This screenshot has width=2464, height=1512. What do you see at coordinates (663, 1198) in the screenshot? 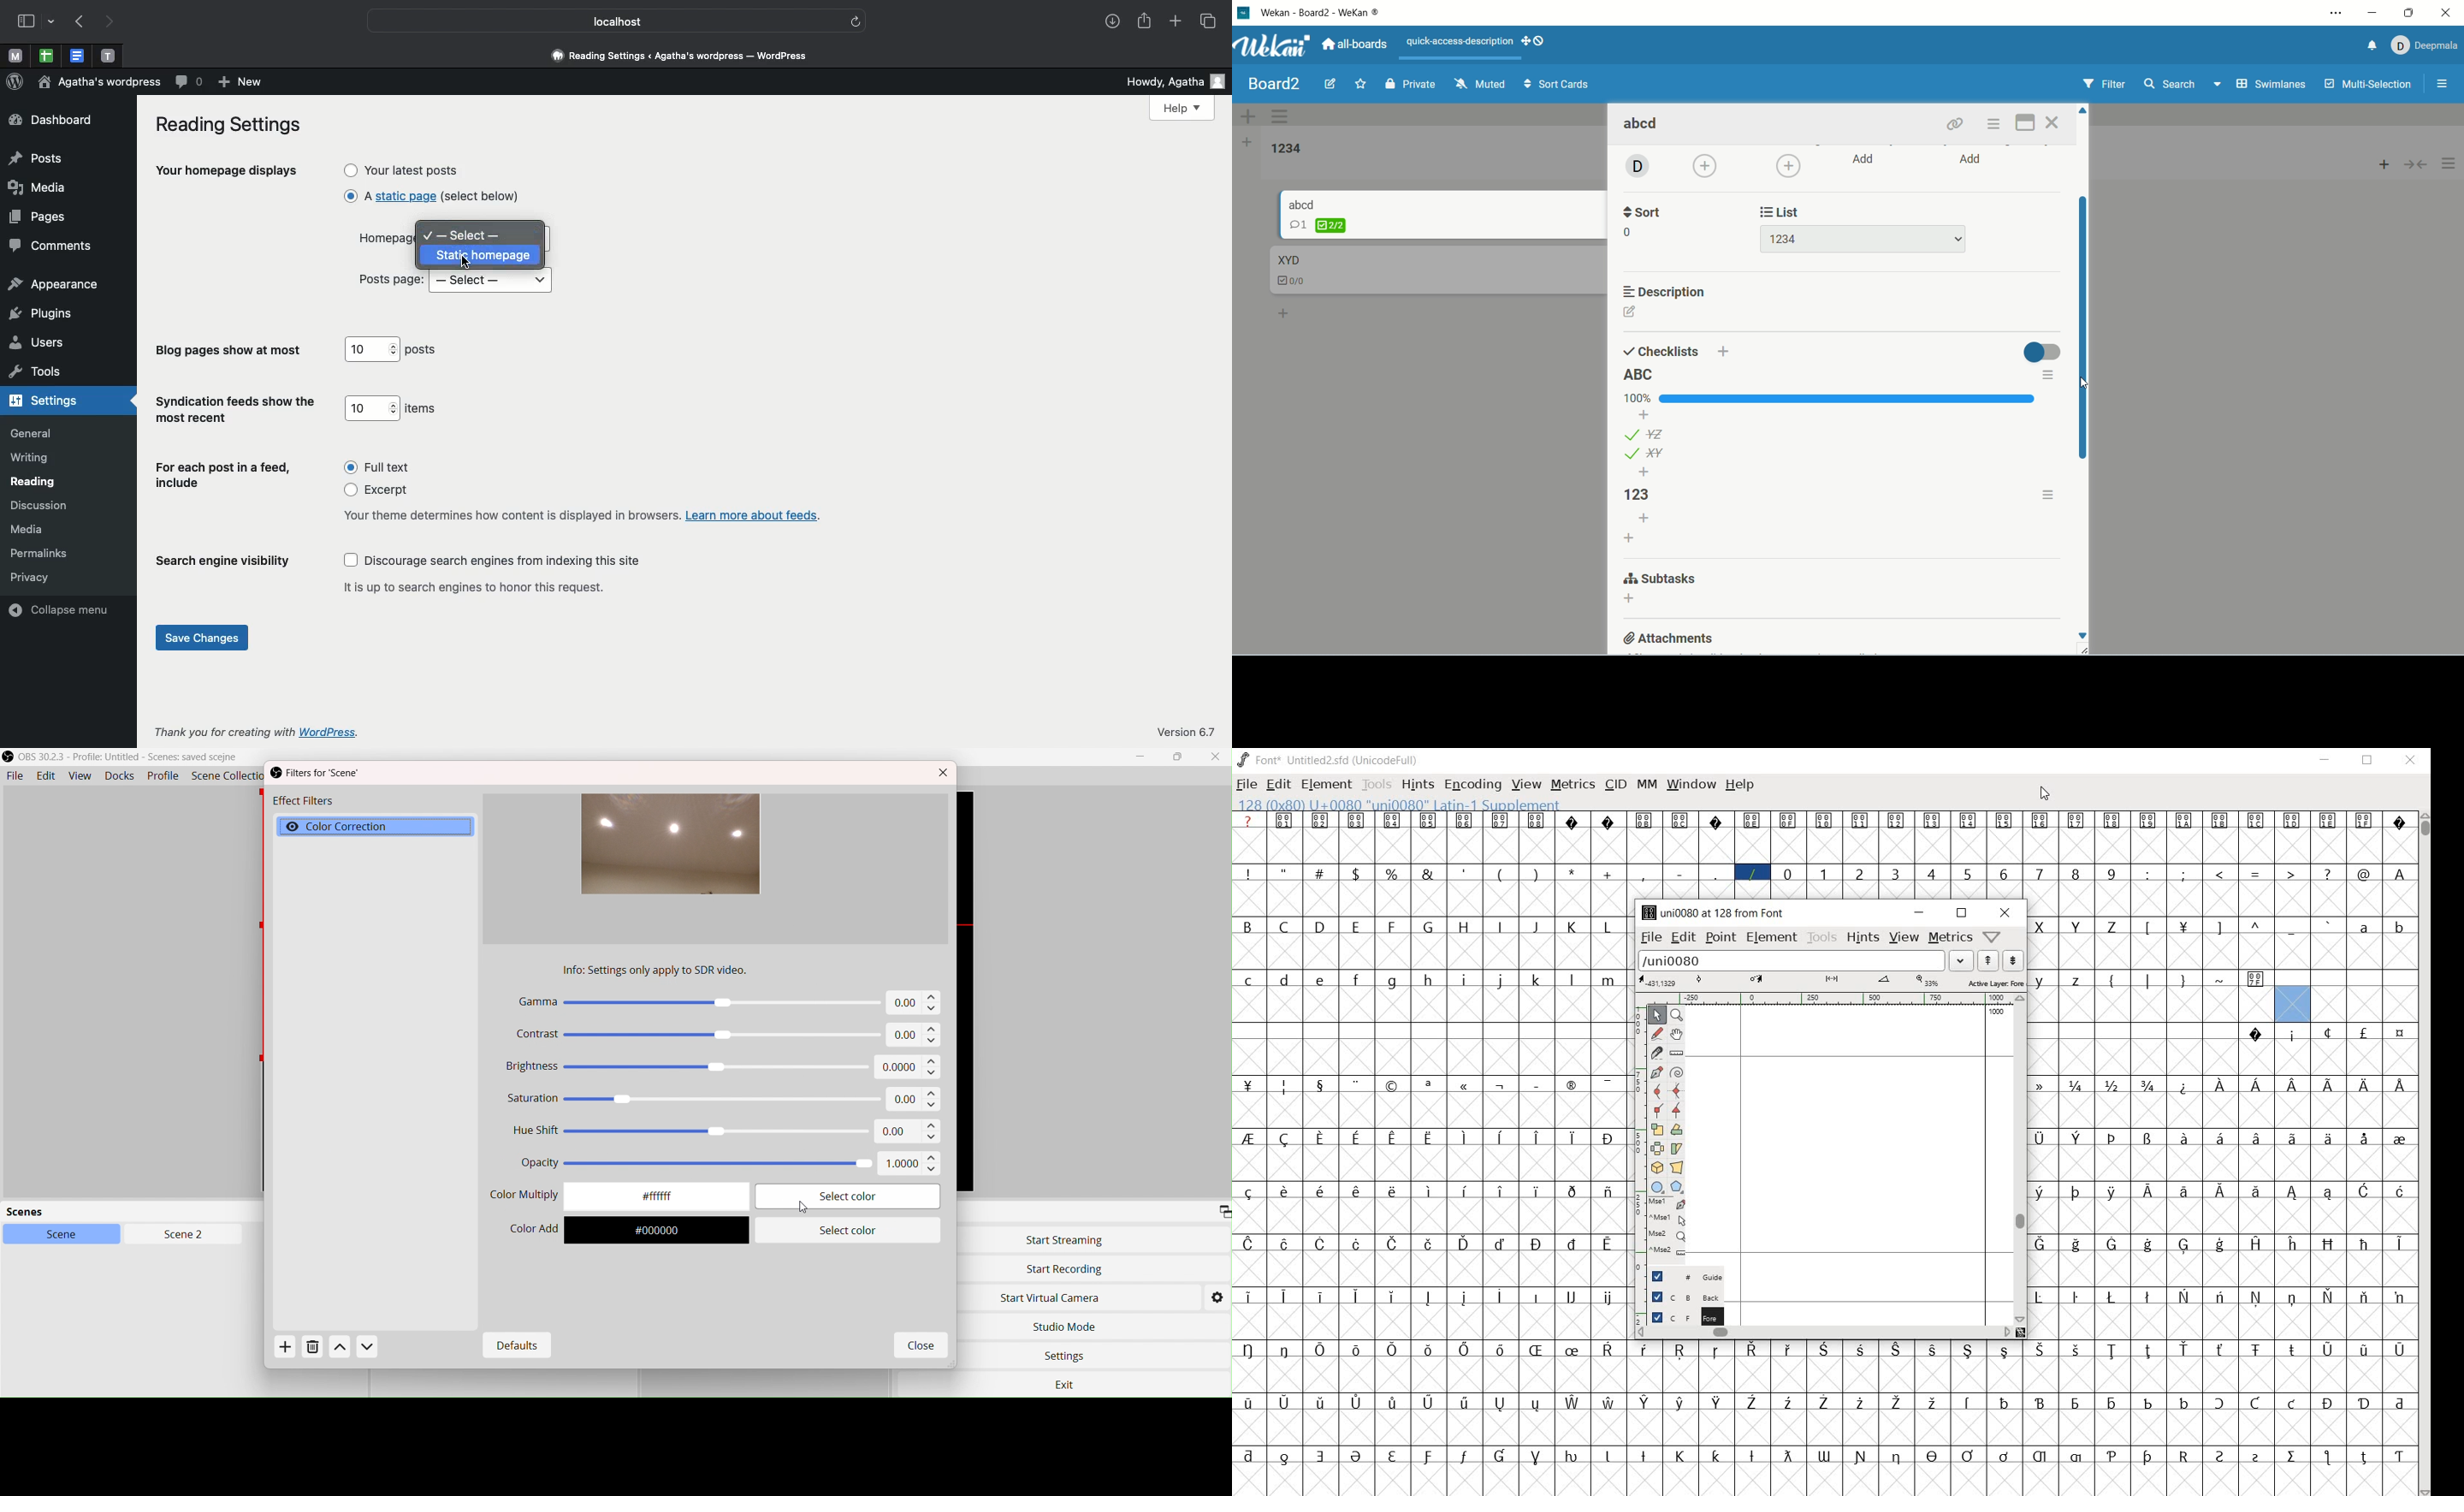
I see `#fffffff` at bounding box center [663, 1198].